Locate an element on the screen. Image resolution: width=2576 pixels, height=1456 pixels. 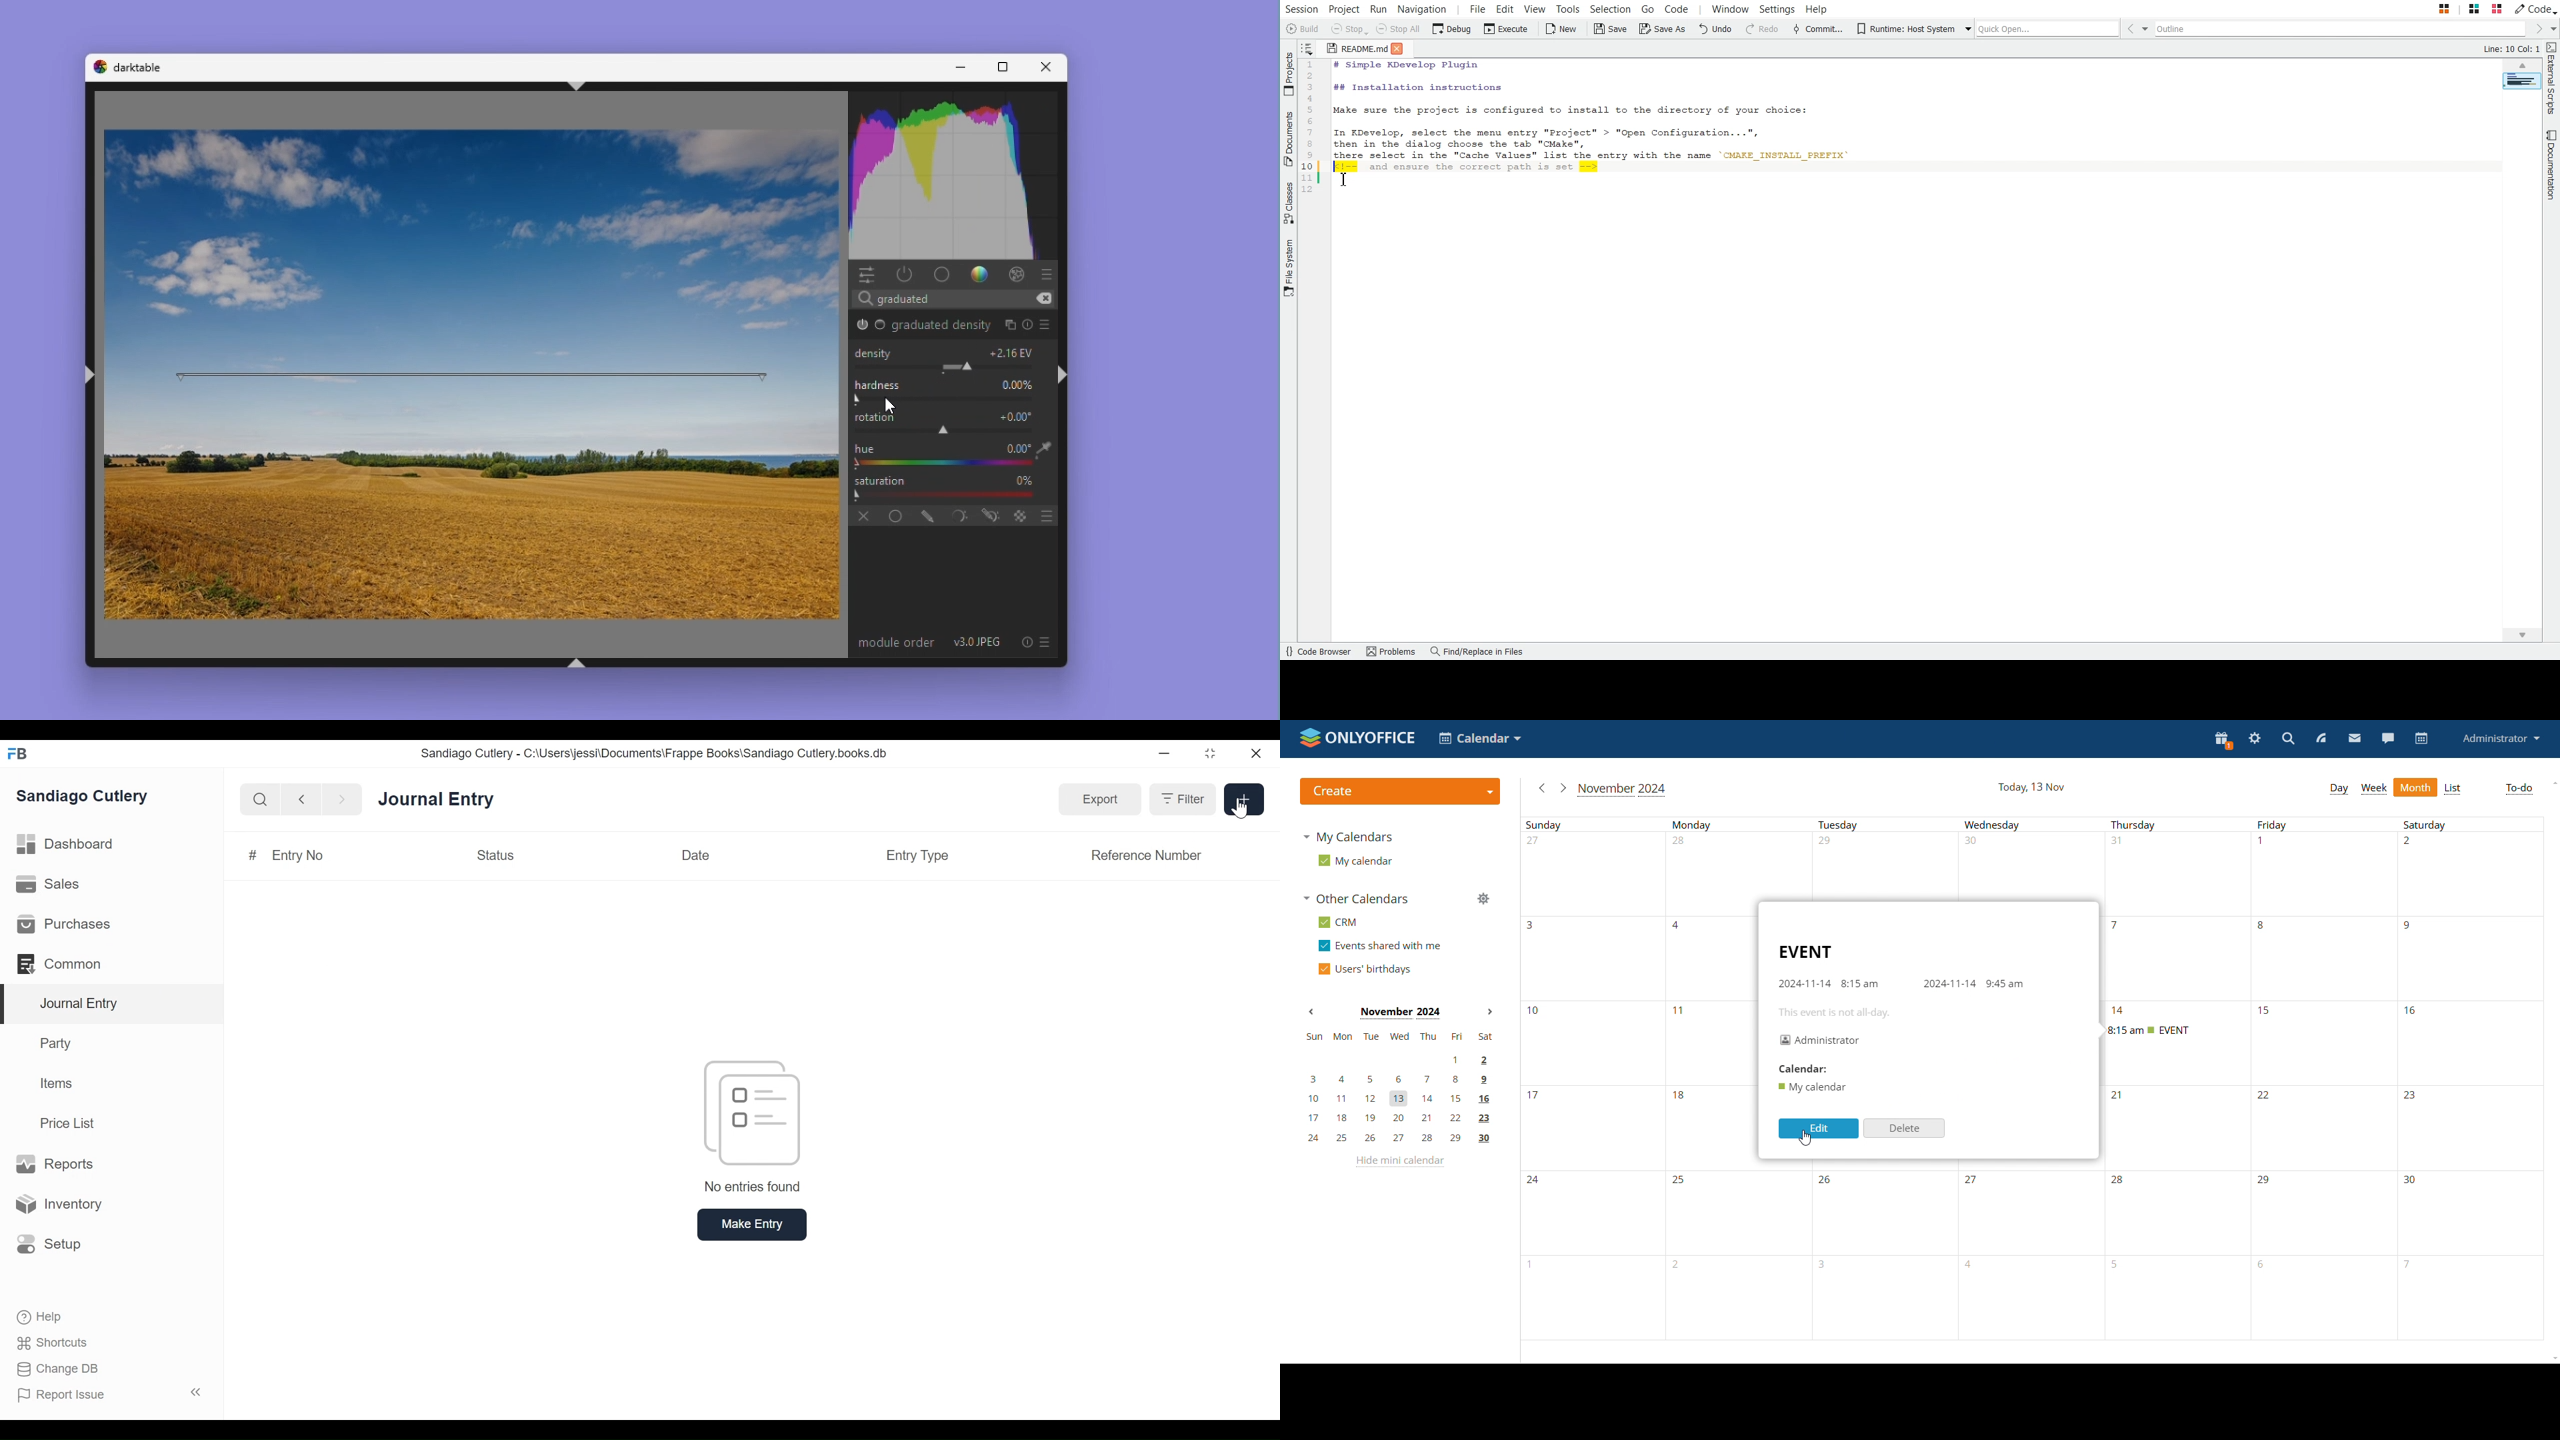
Power is located at coordinates (905, 273).